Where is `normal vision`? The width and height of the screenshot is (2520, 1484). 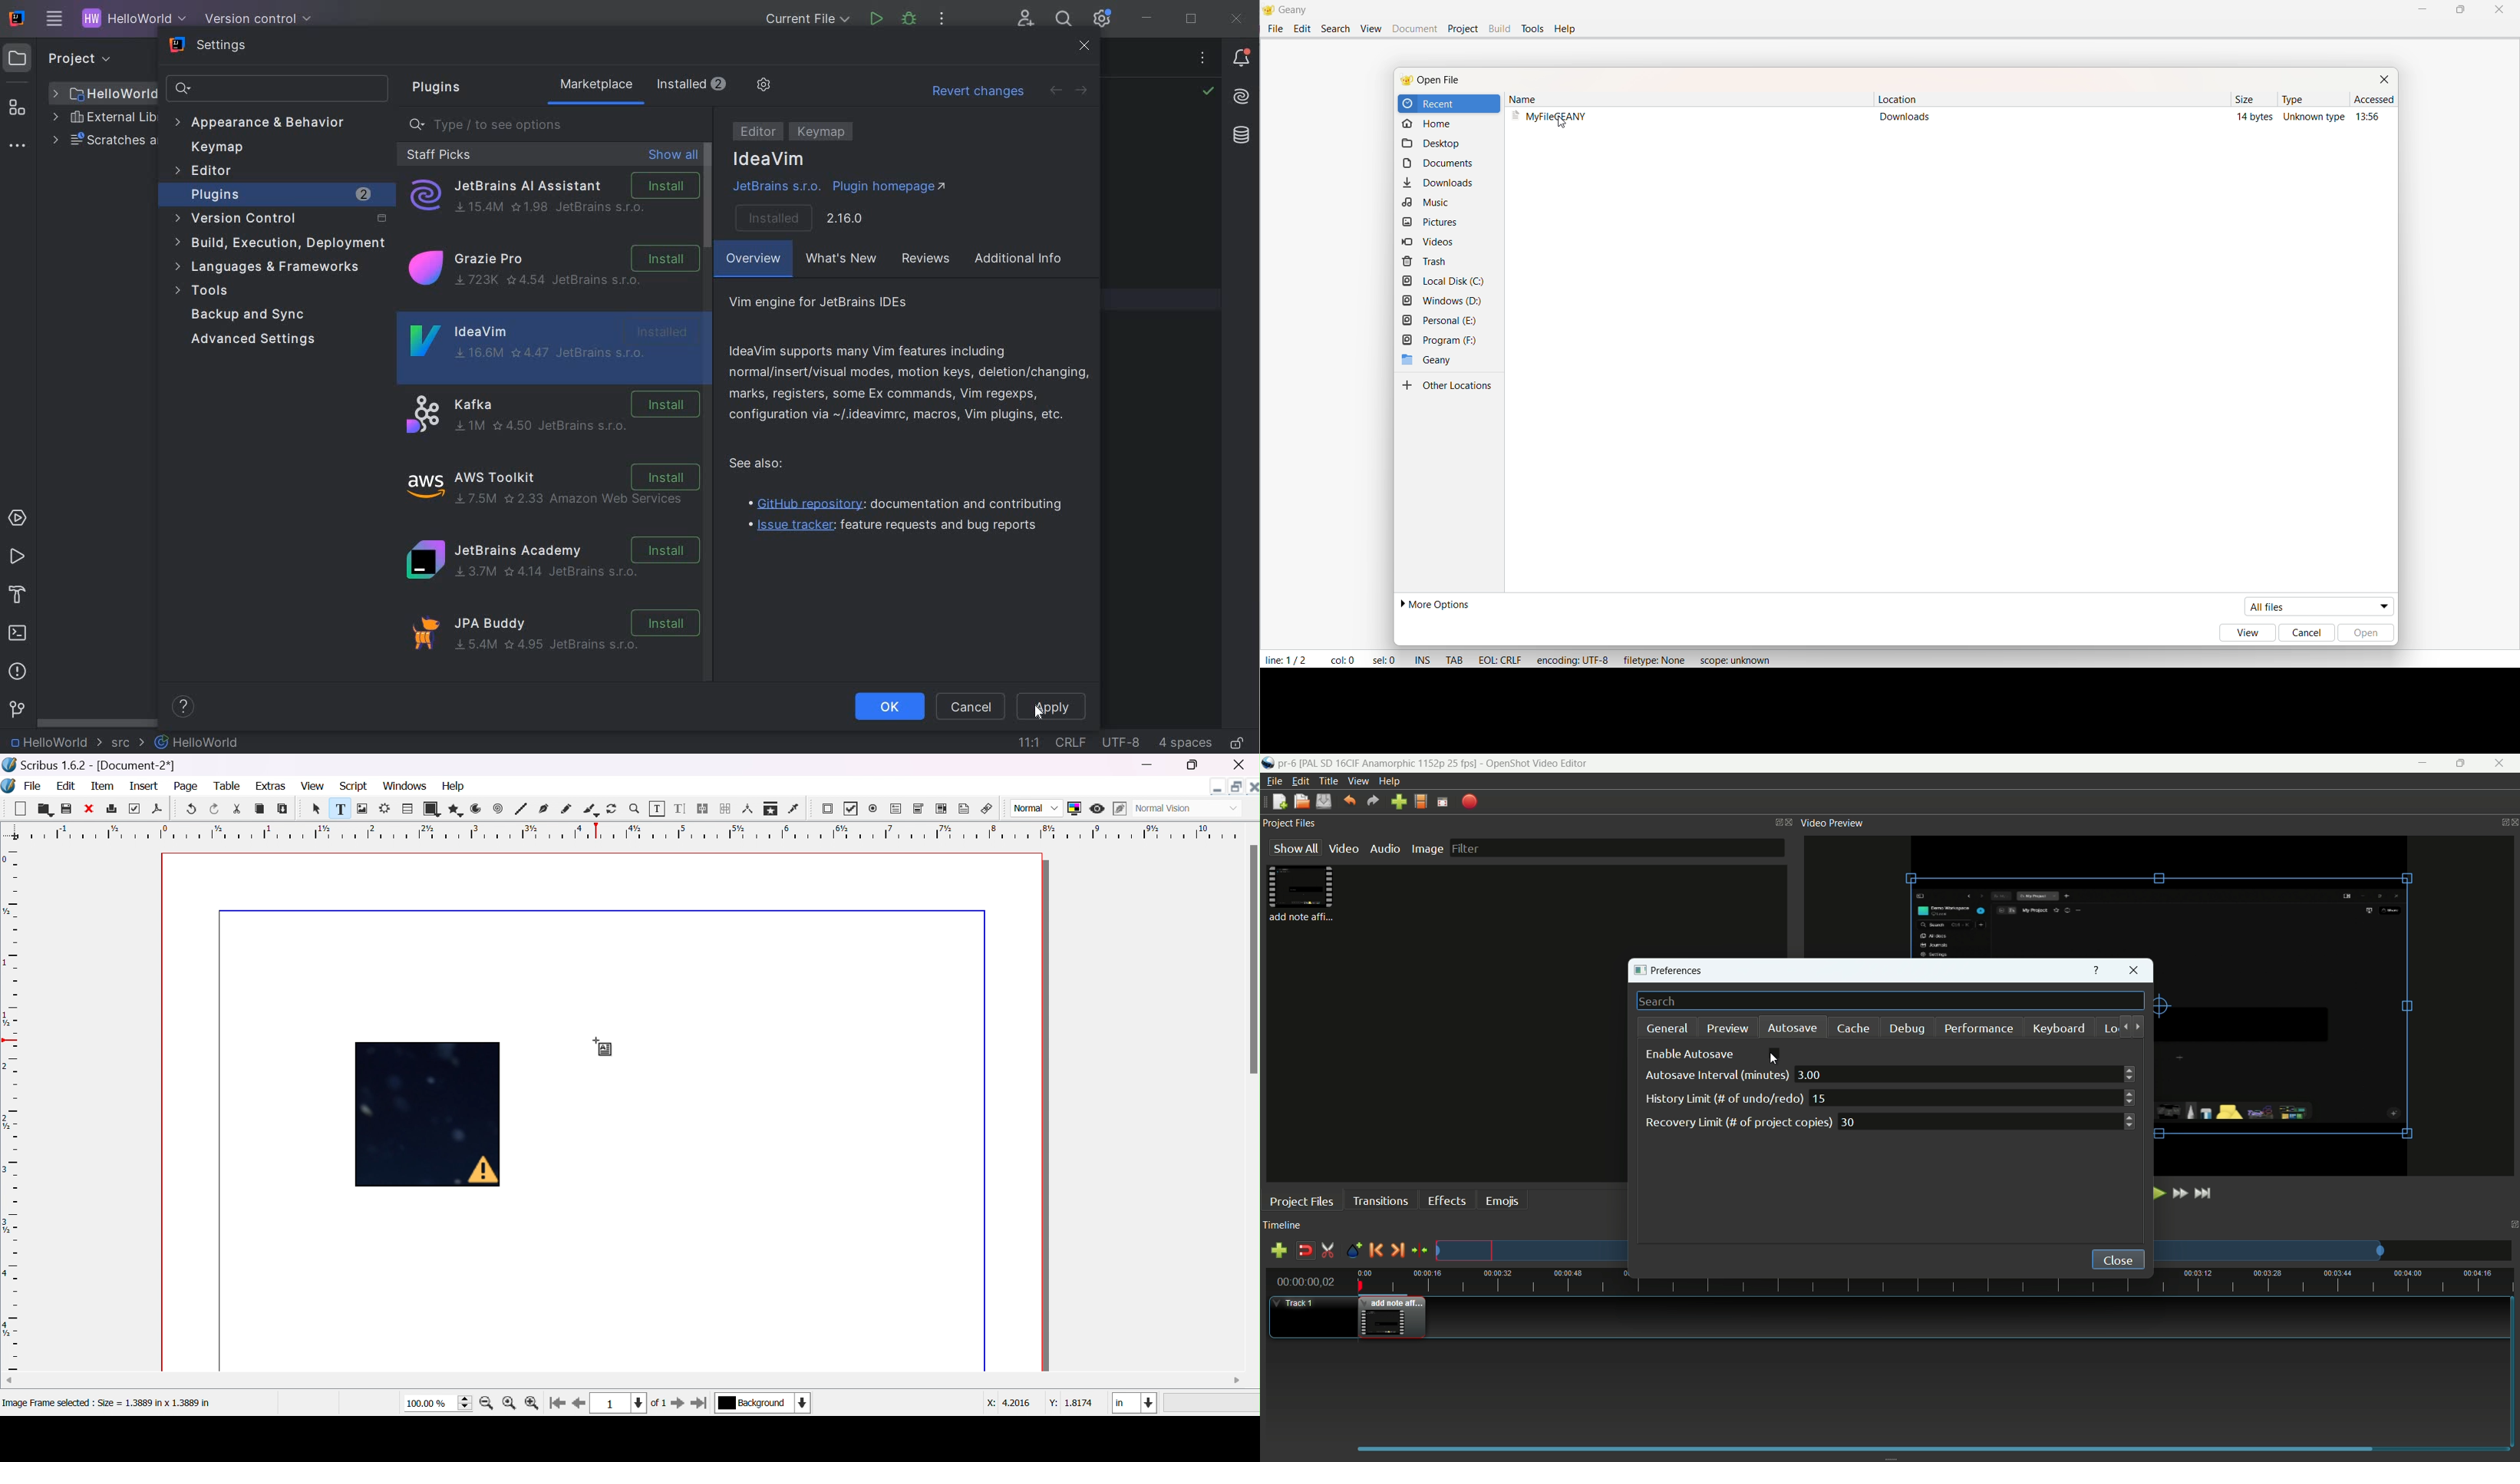
normal vision is located at coordinates (1186, 809).